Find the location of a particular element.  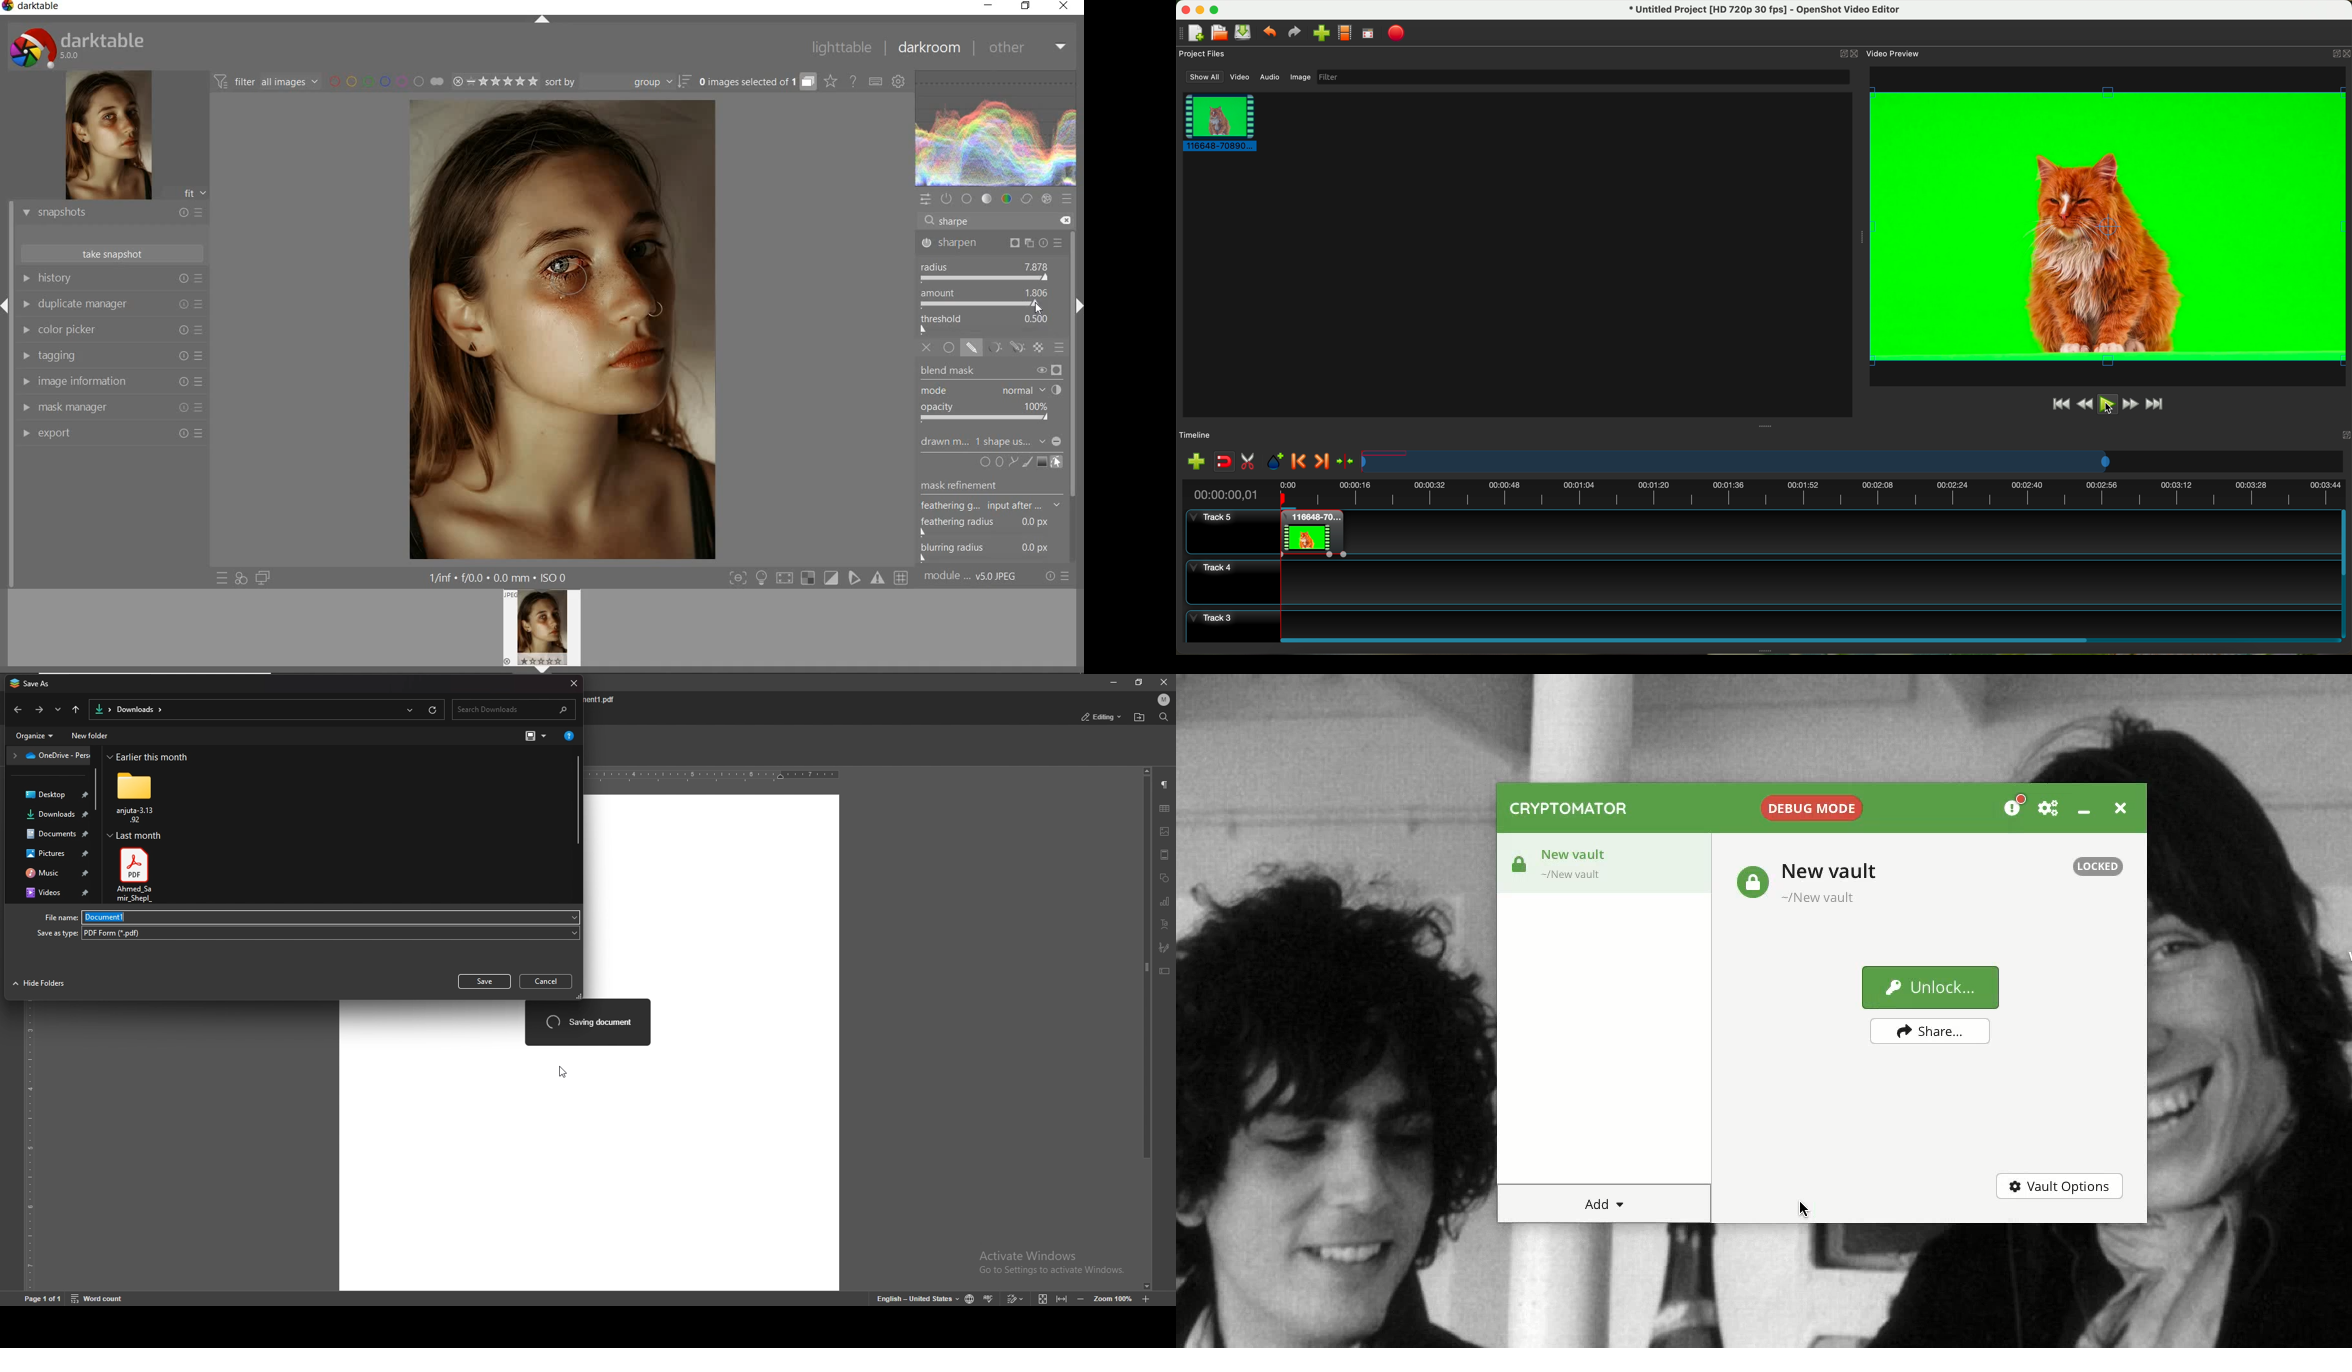

show all is located at coordinates (1203, 77).